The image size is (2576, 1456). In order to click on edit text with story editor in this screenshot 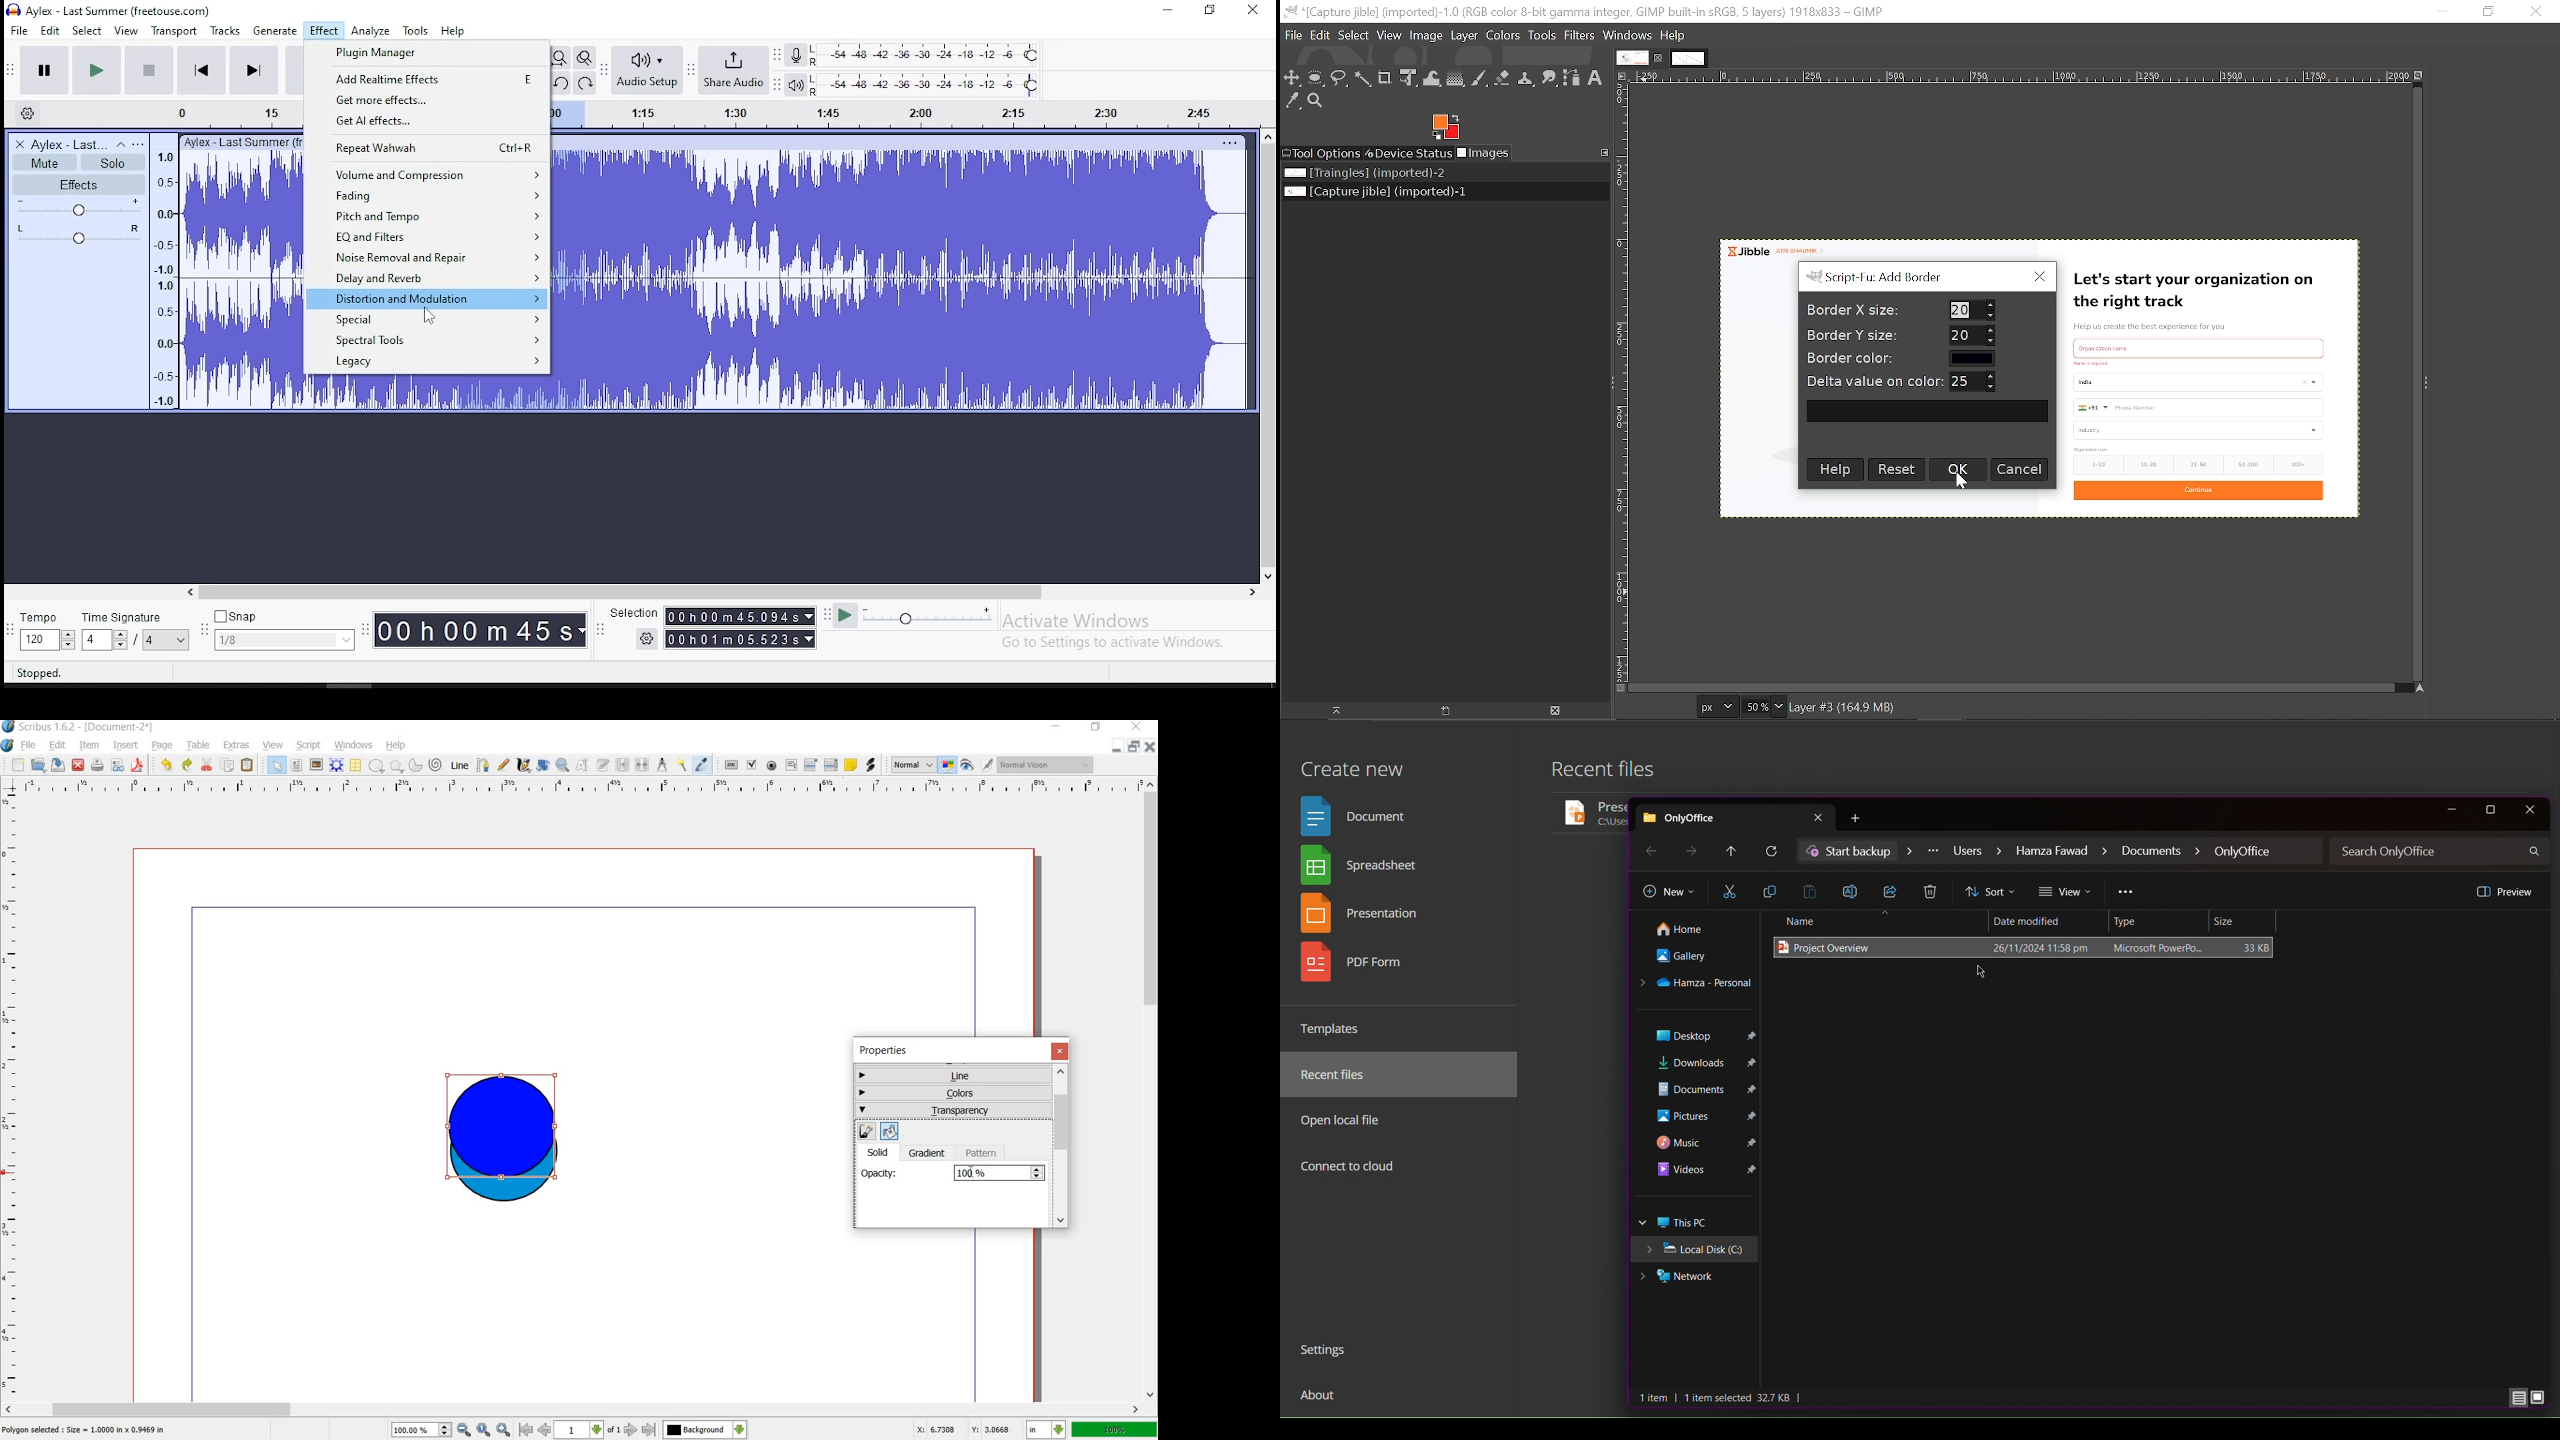, I will do `click(603, 766)`.